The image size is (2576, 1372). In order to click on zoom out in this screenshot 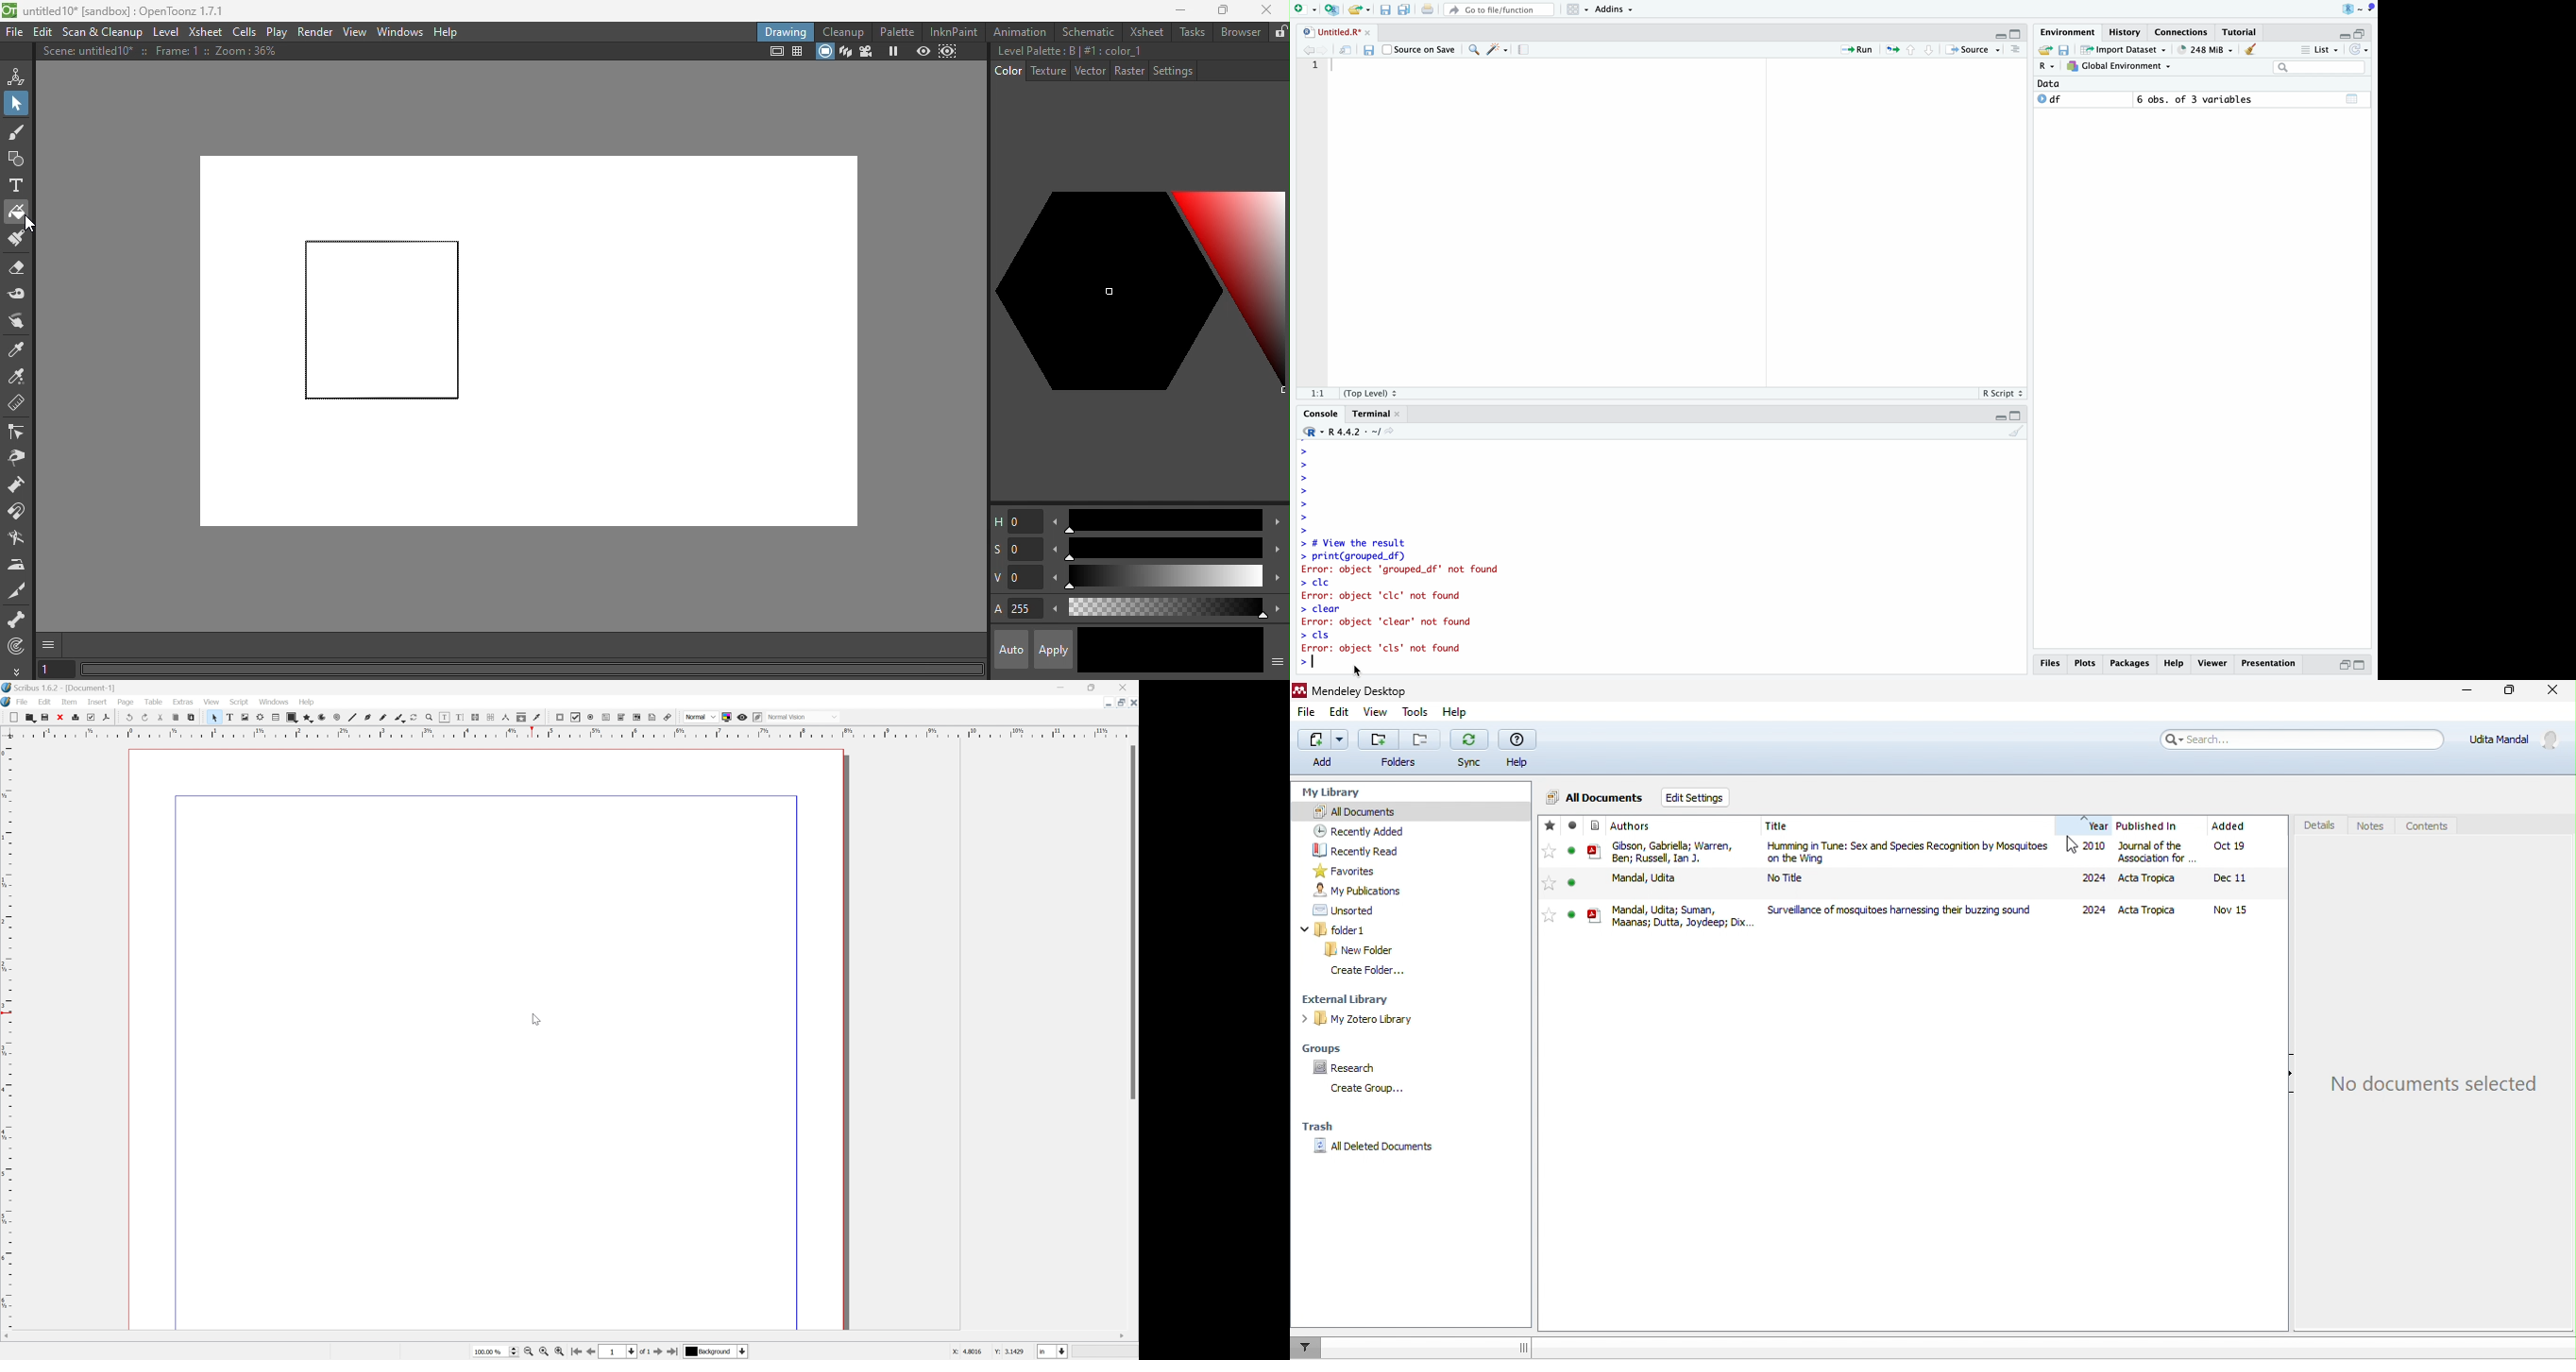, I will do `click(543, 1352)`.